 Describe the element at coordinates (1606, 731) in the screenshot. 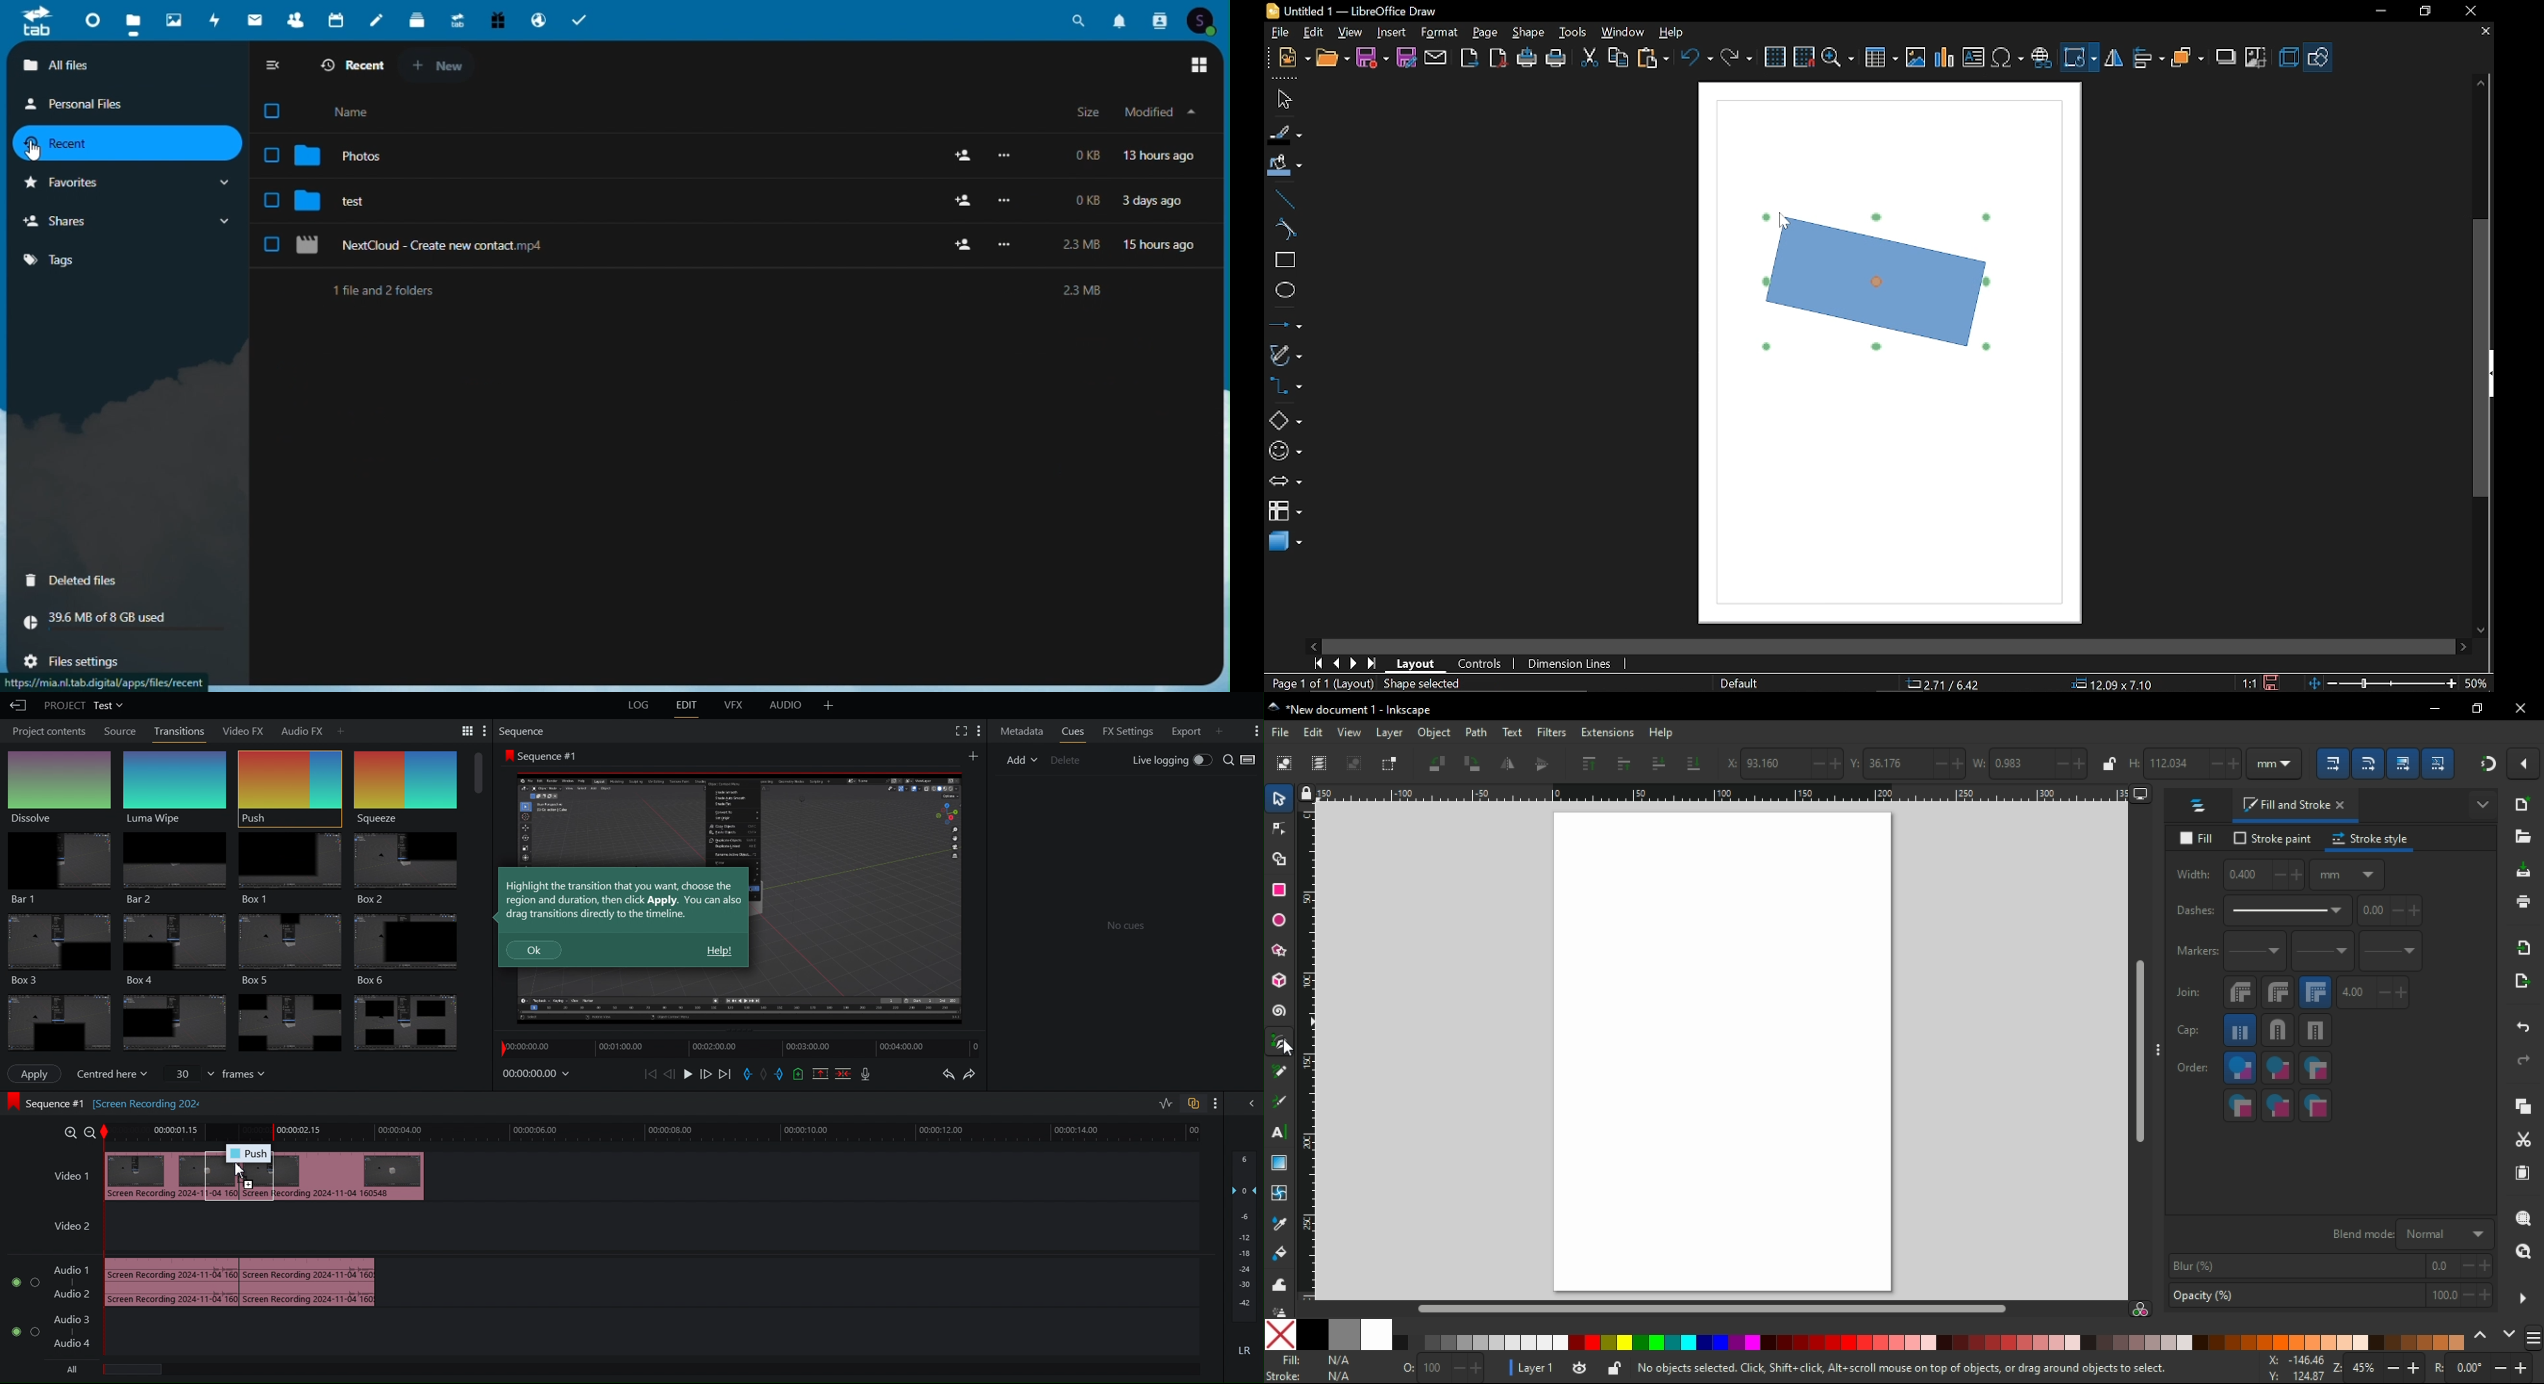

I see `extension` at that location.